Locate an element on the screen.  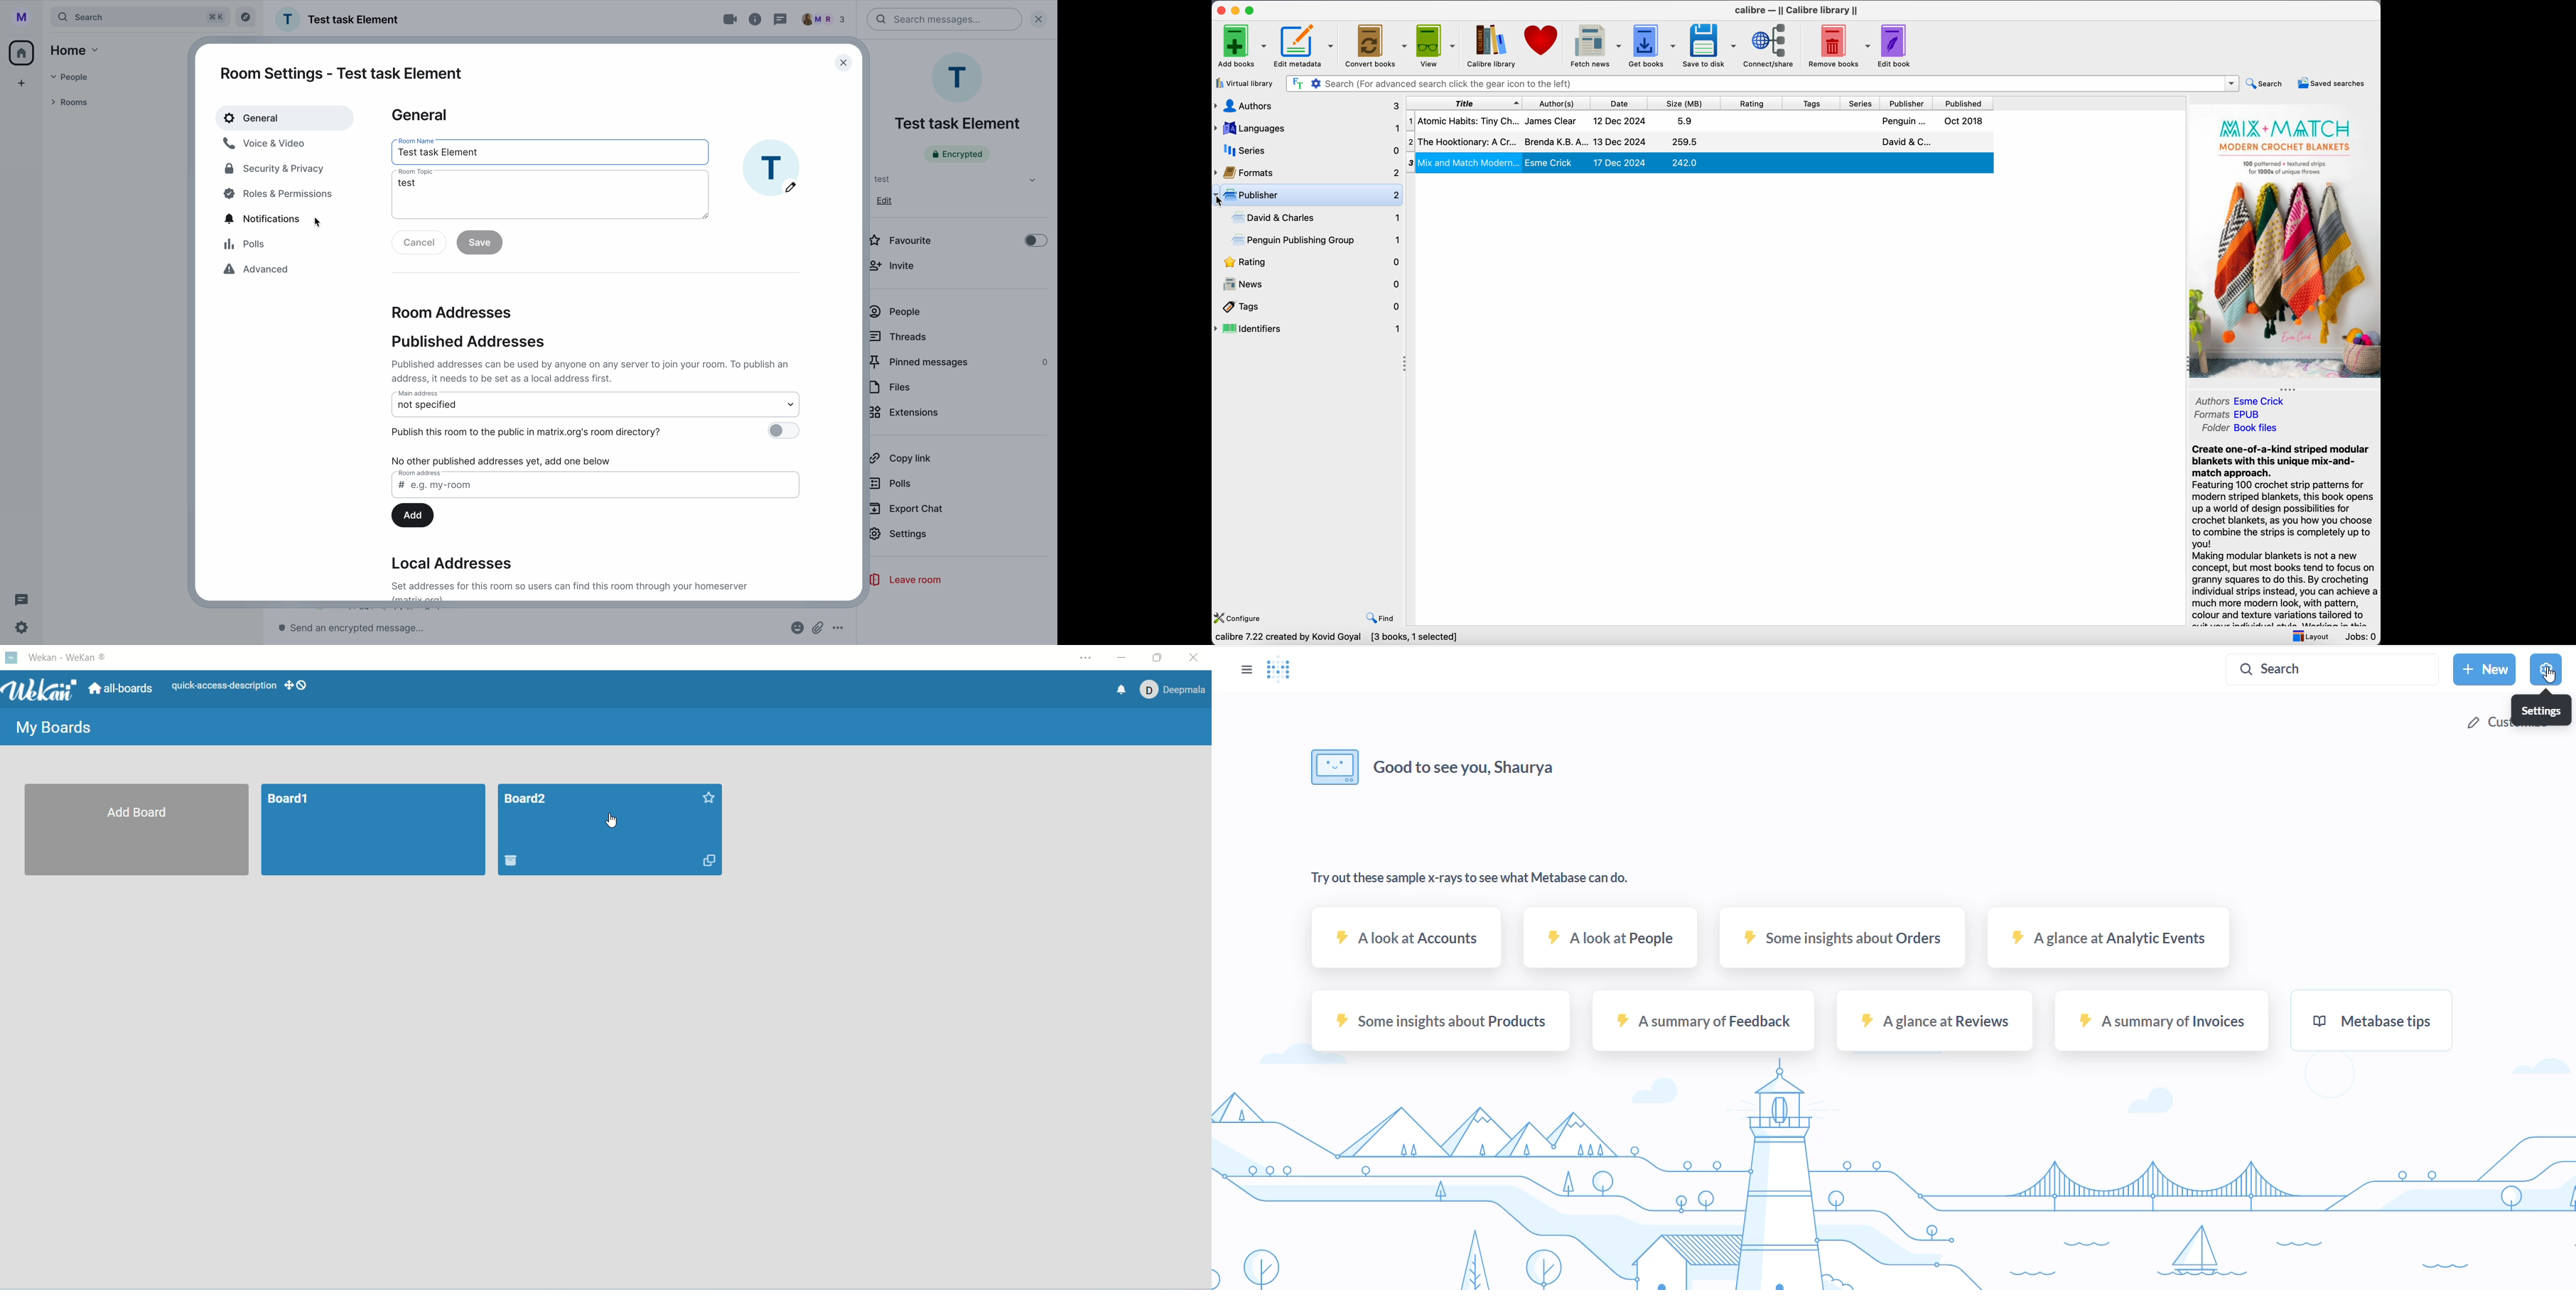
send message is located at coordinates (356, 628).